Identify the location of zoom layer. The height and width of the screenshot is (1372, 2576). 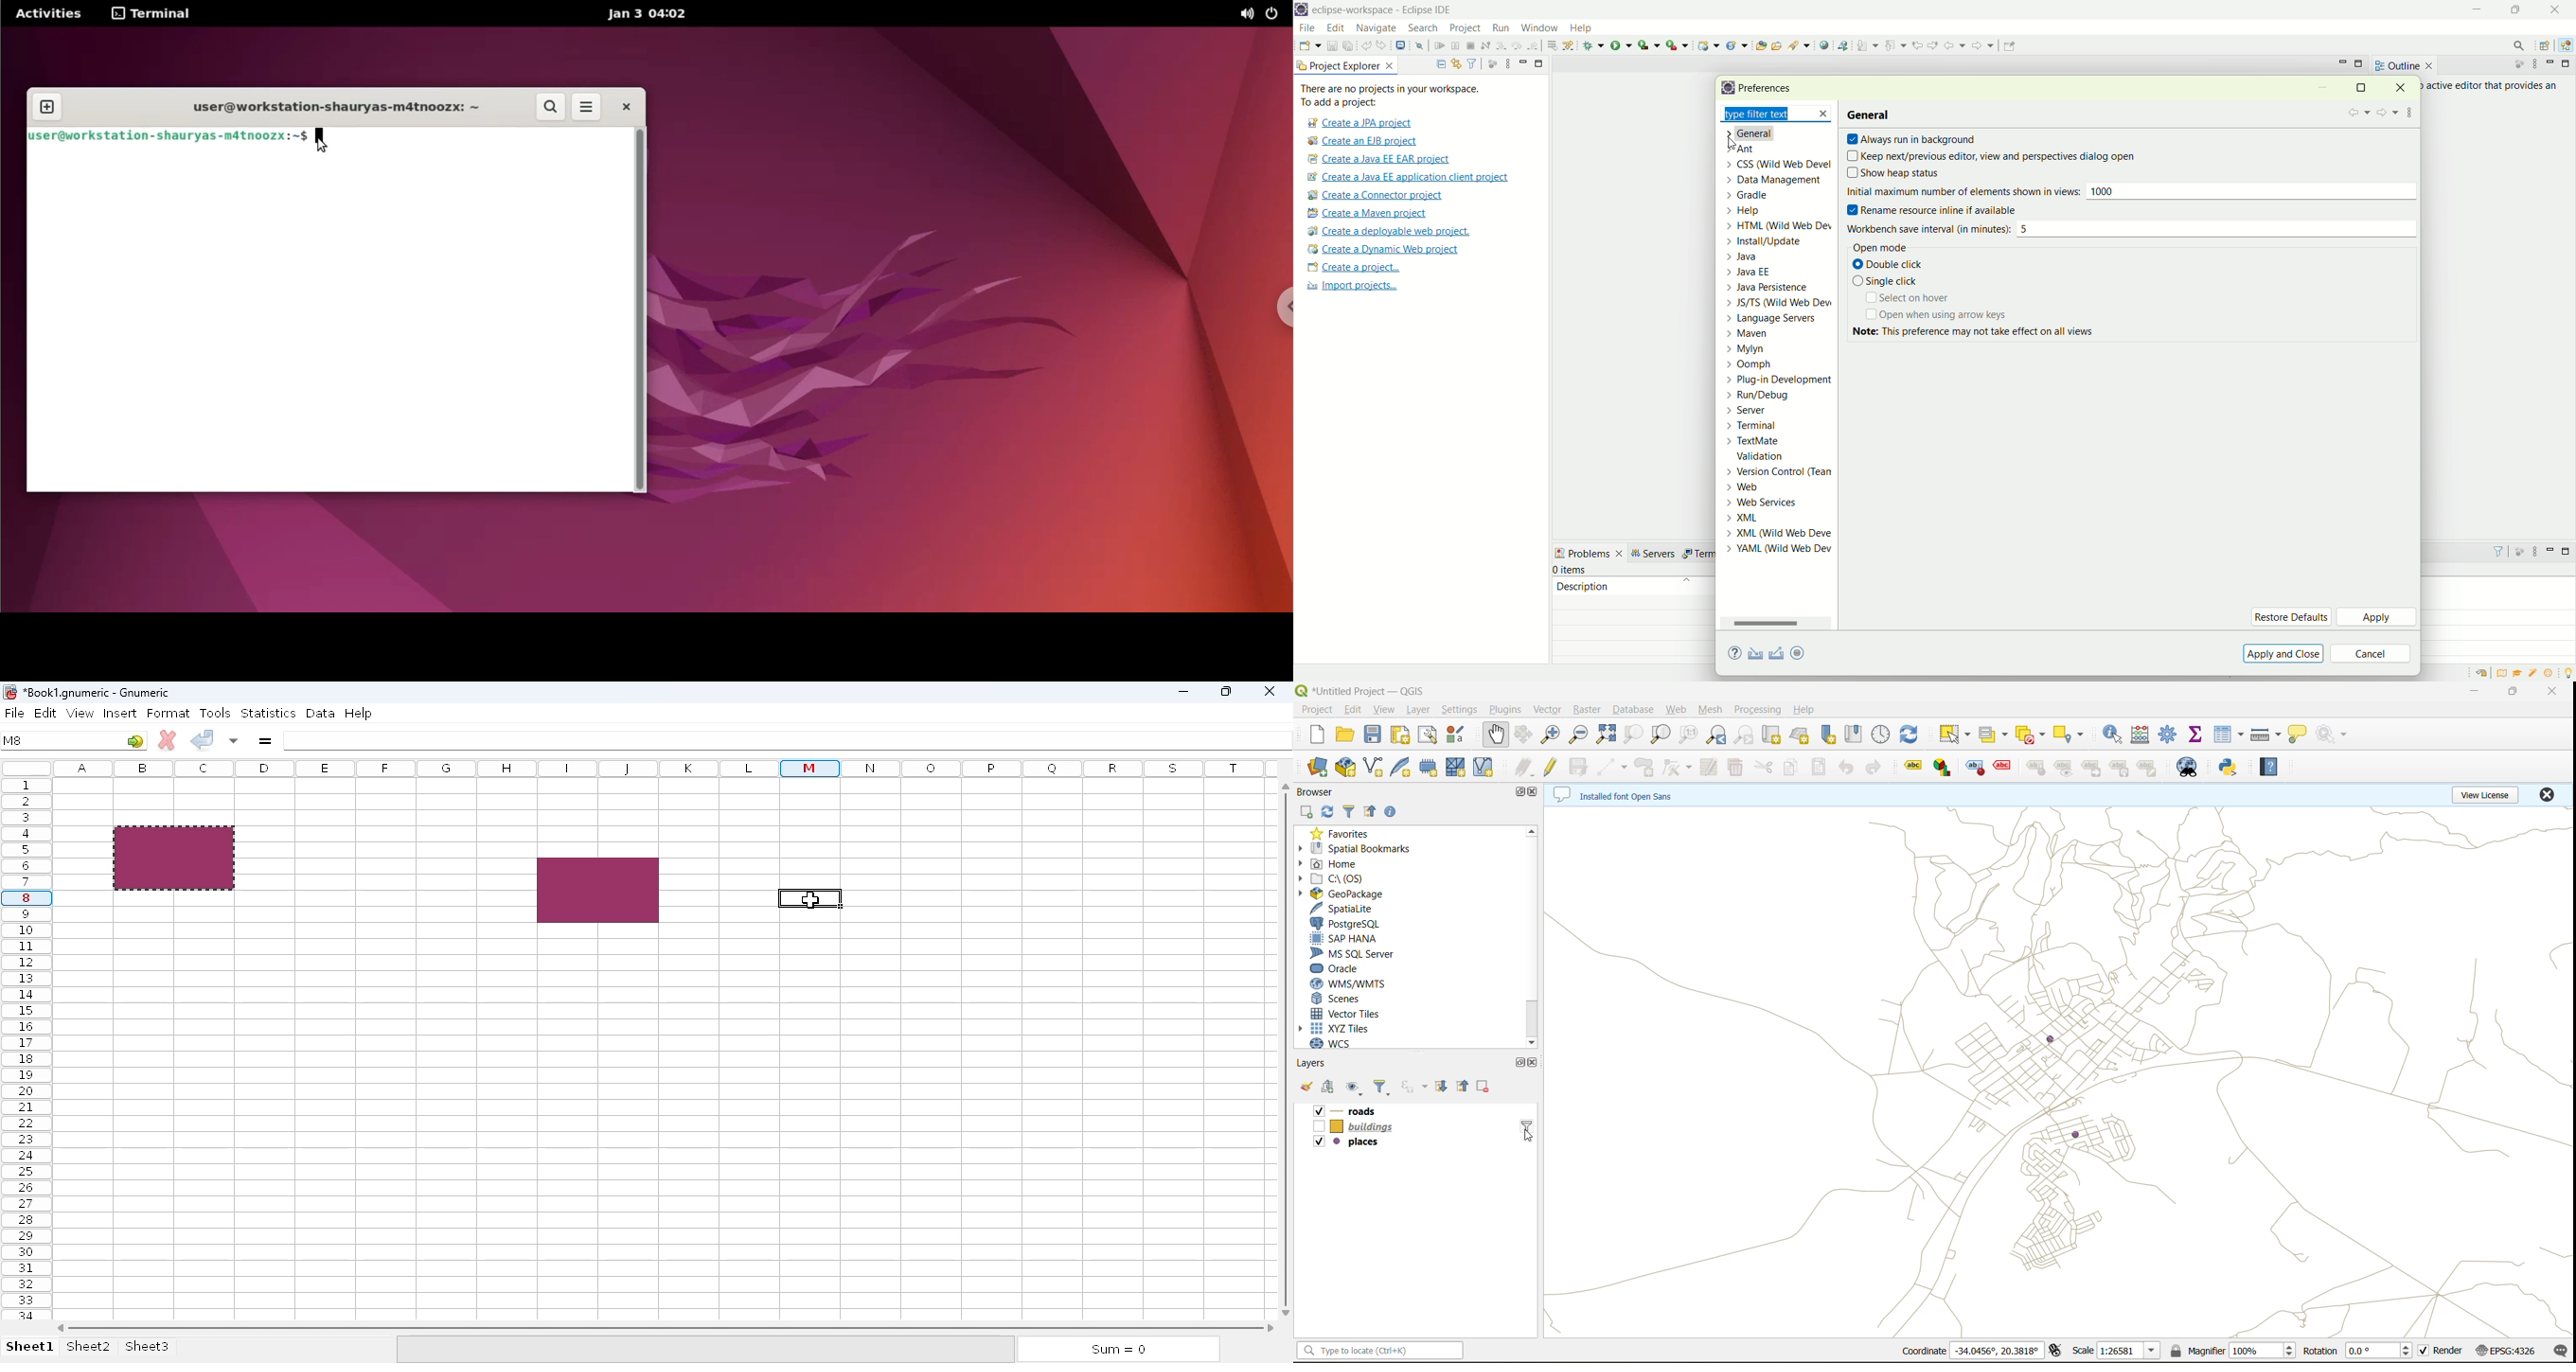
(1663, 735).